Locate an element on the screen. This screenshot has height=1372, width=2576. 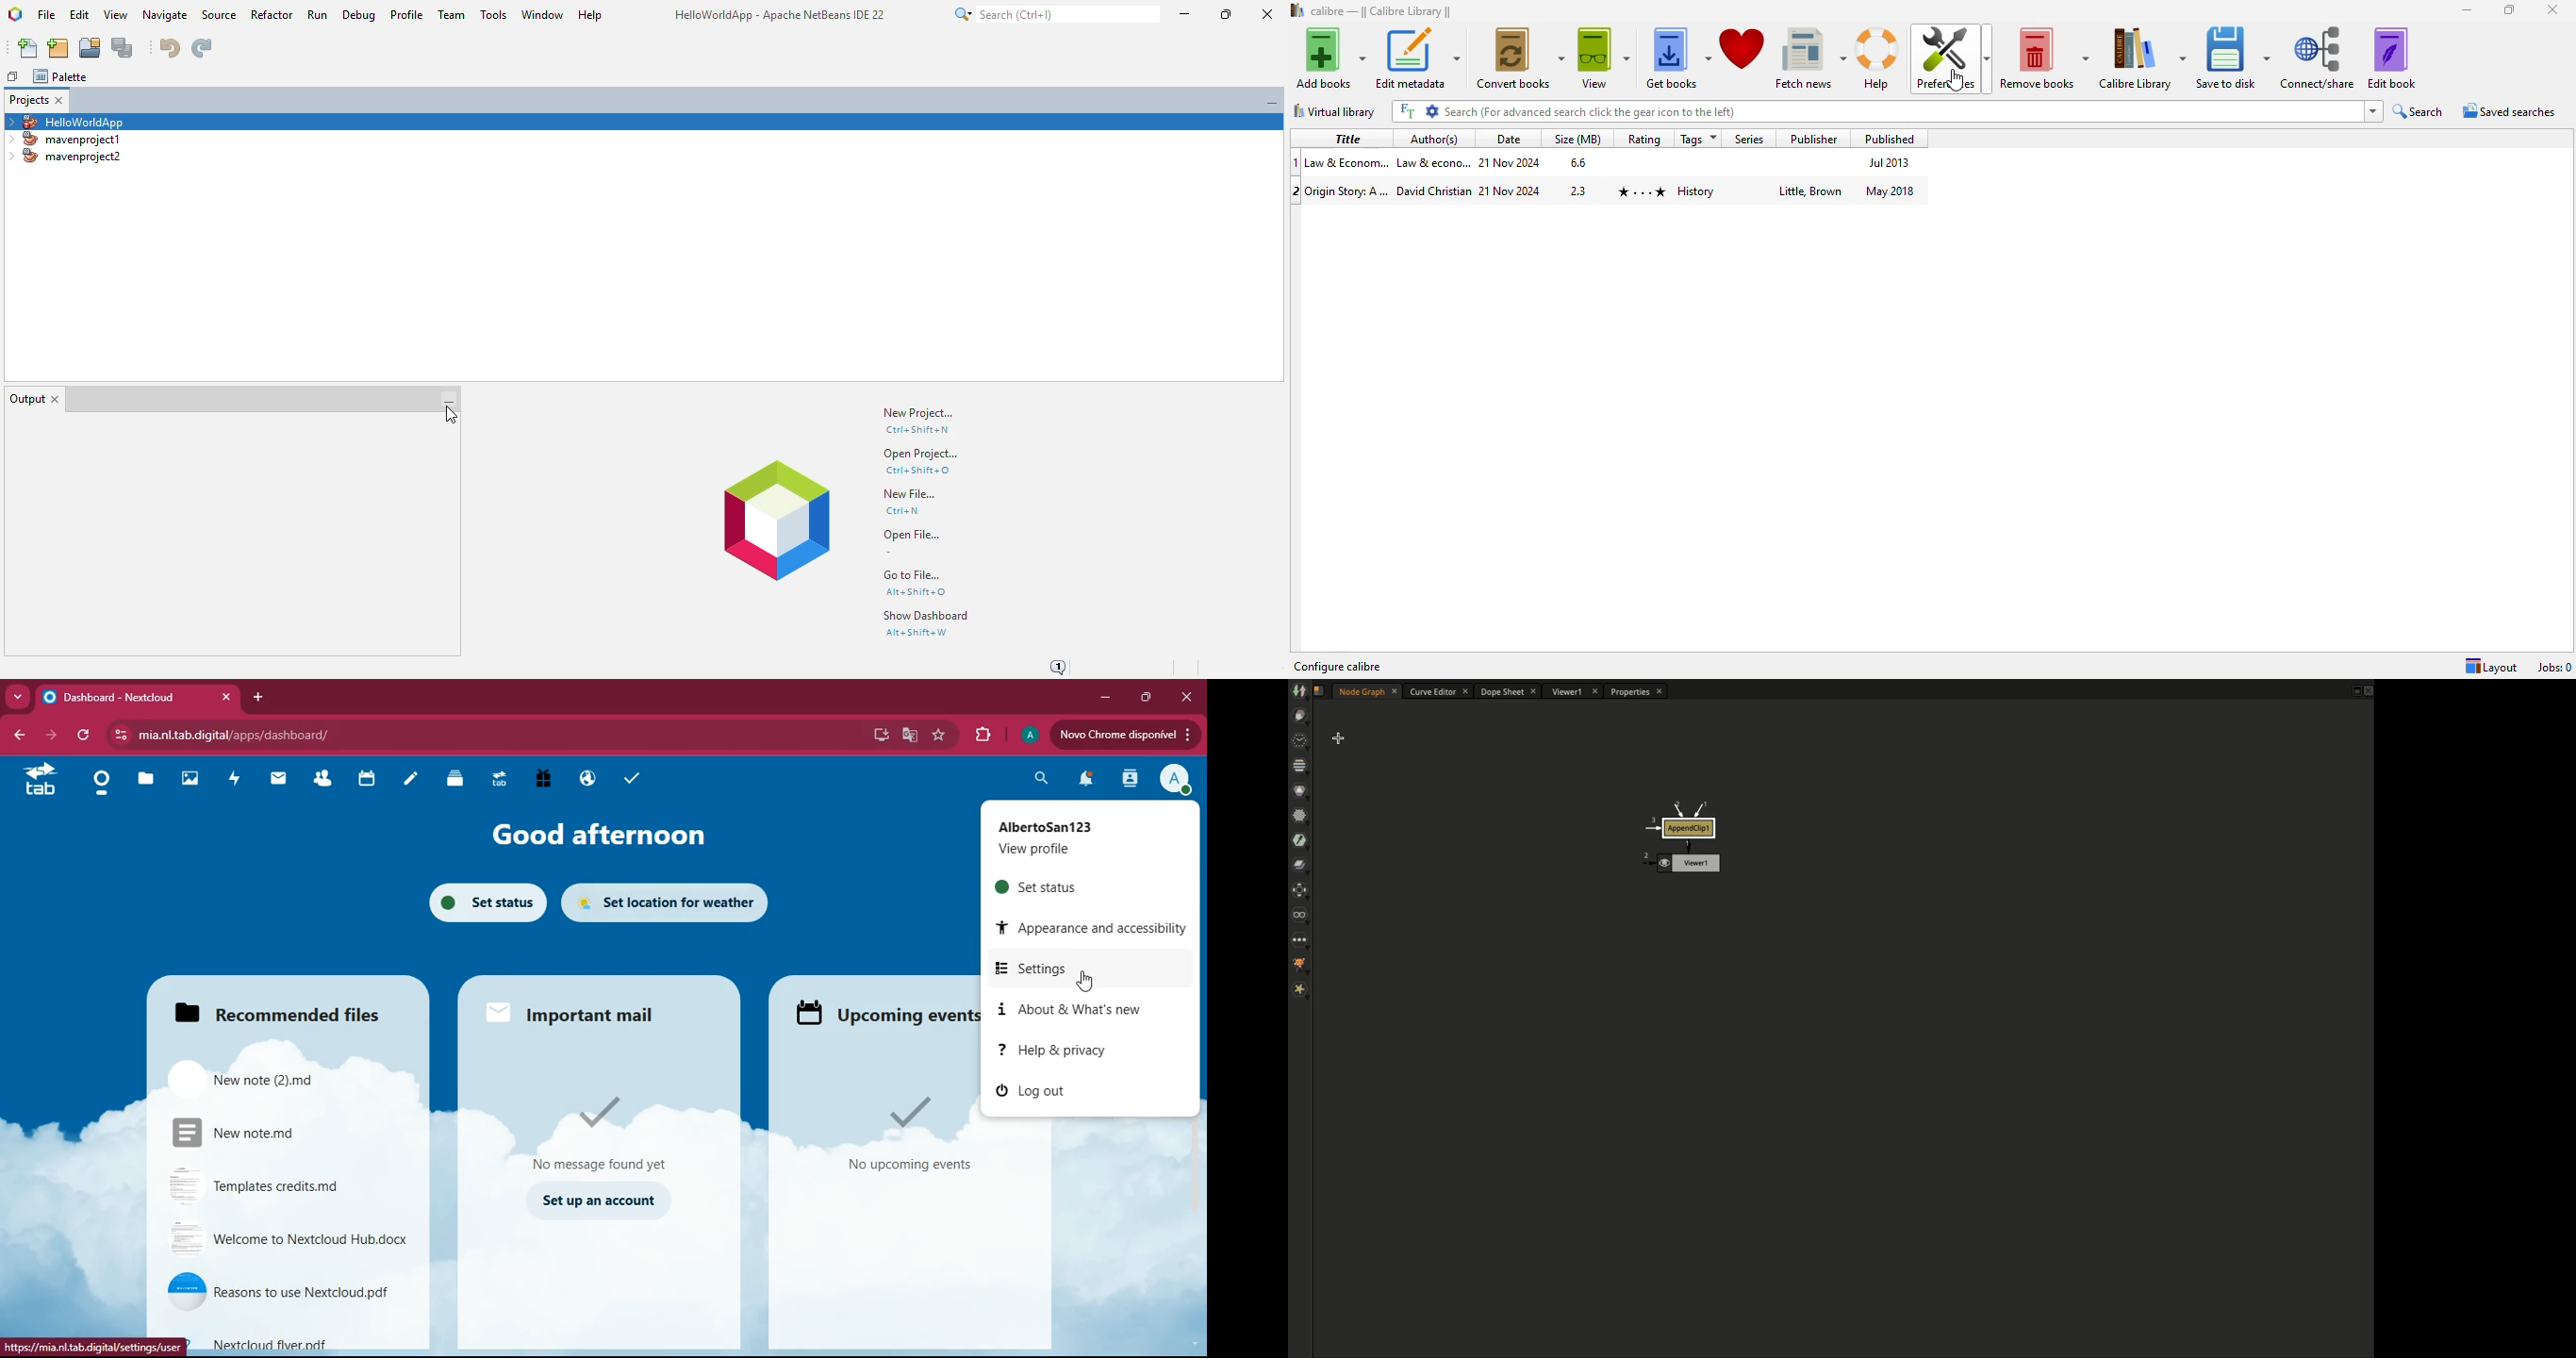
tags is located at coordinates (1699, 139).